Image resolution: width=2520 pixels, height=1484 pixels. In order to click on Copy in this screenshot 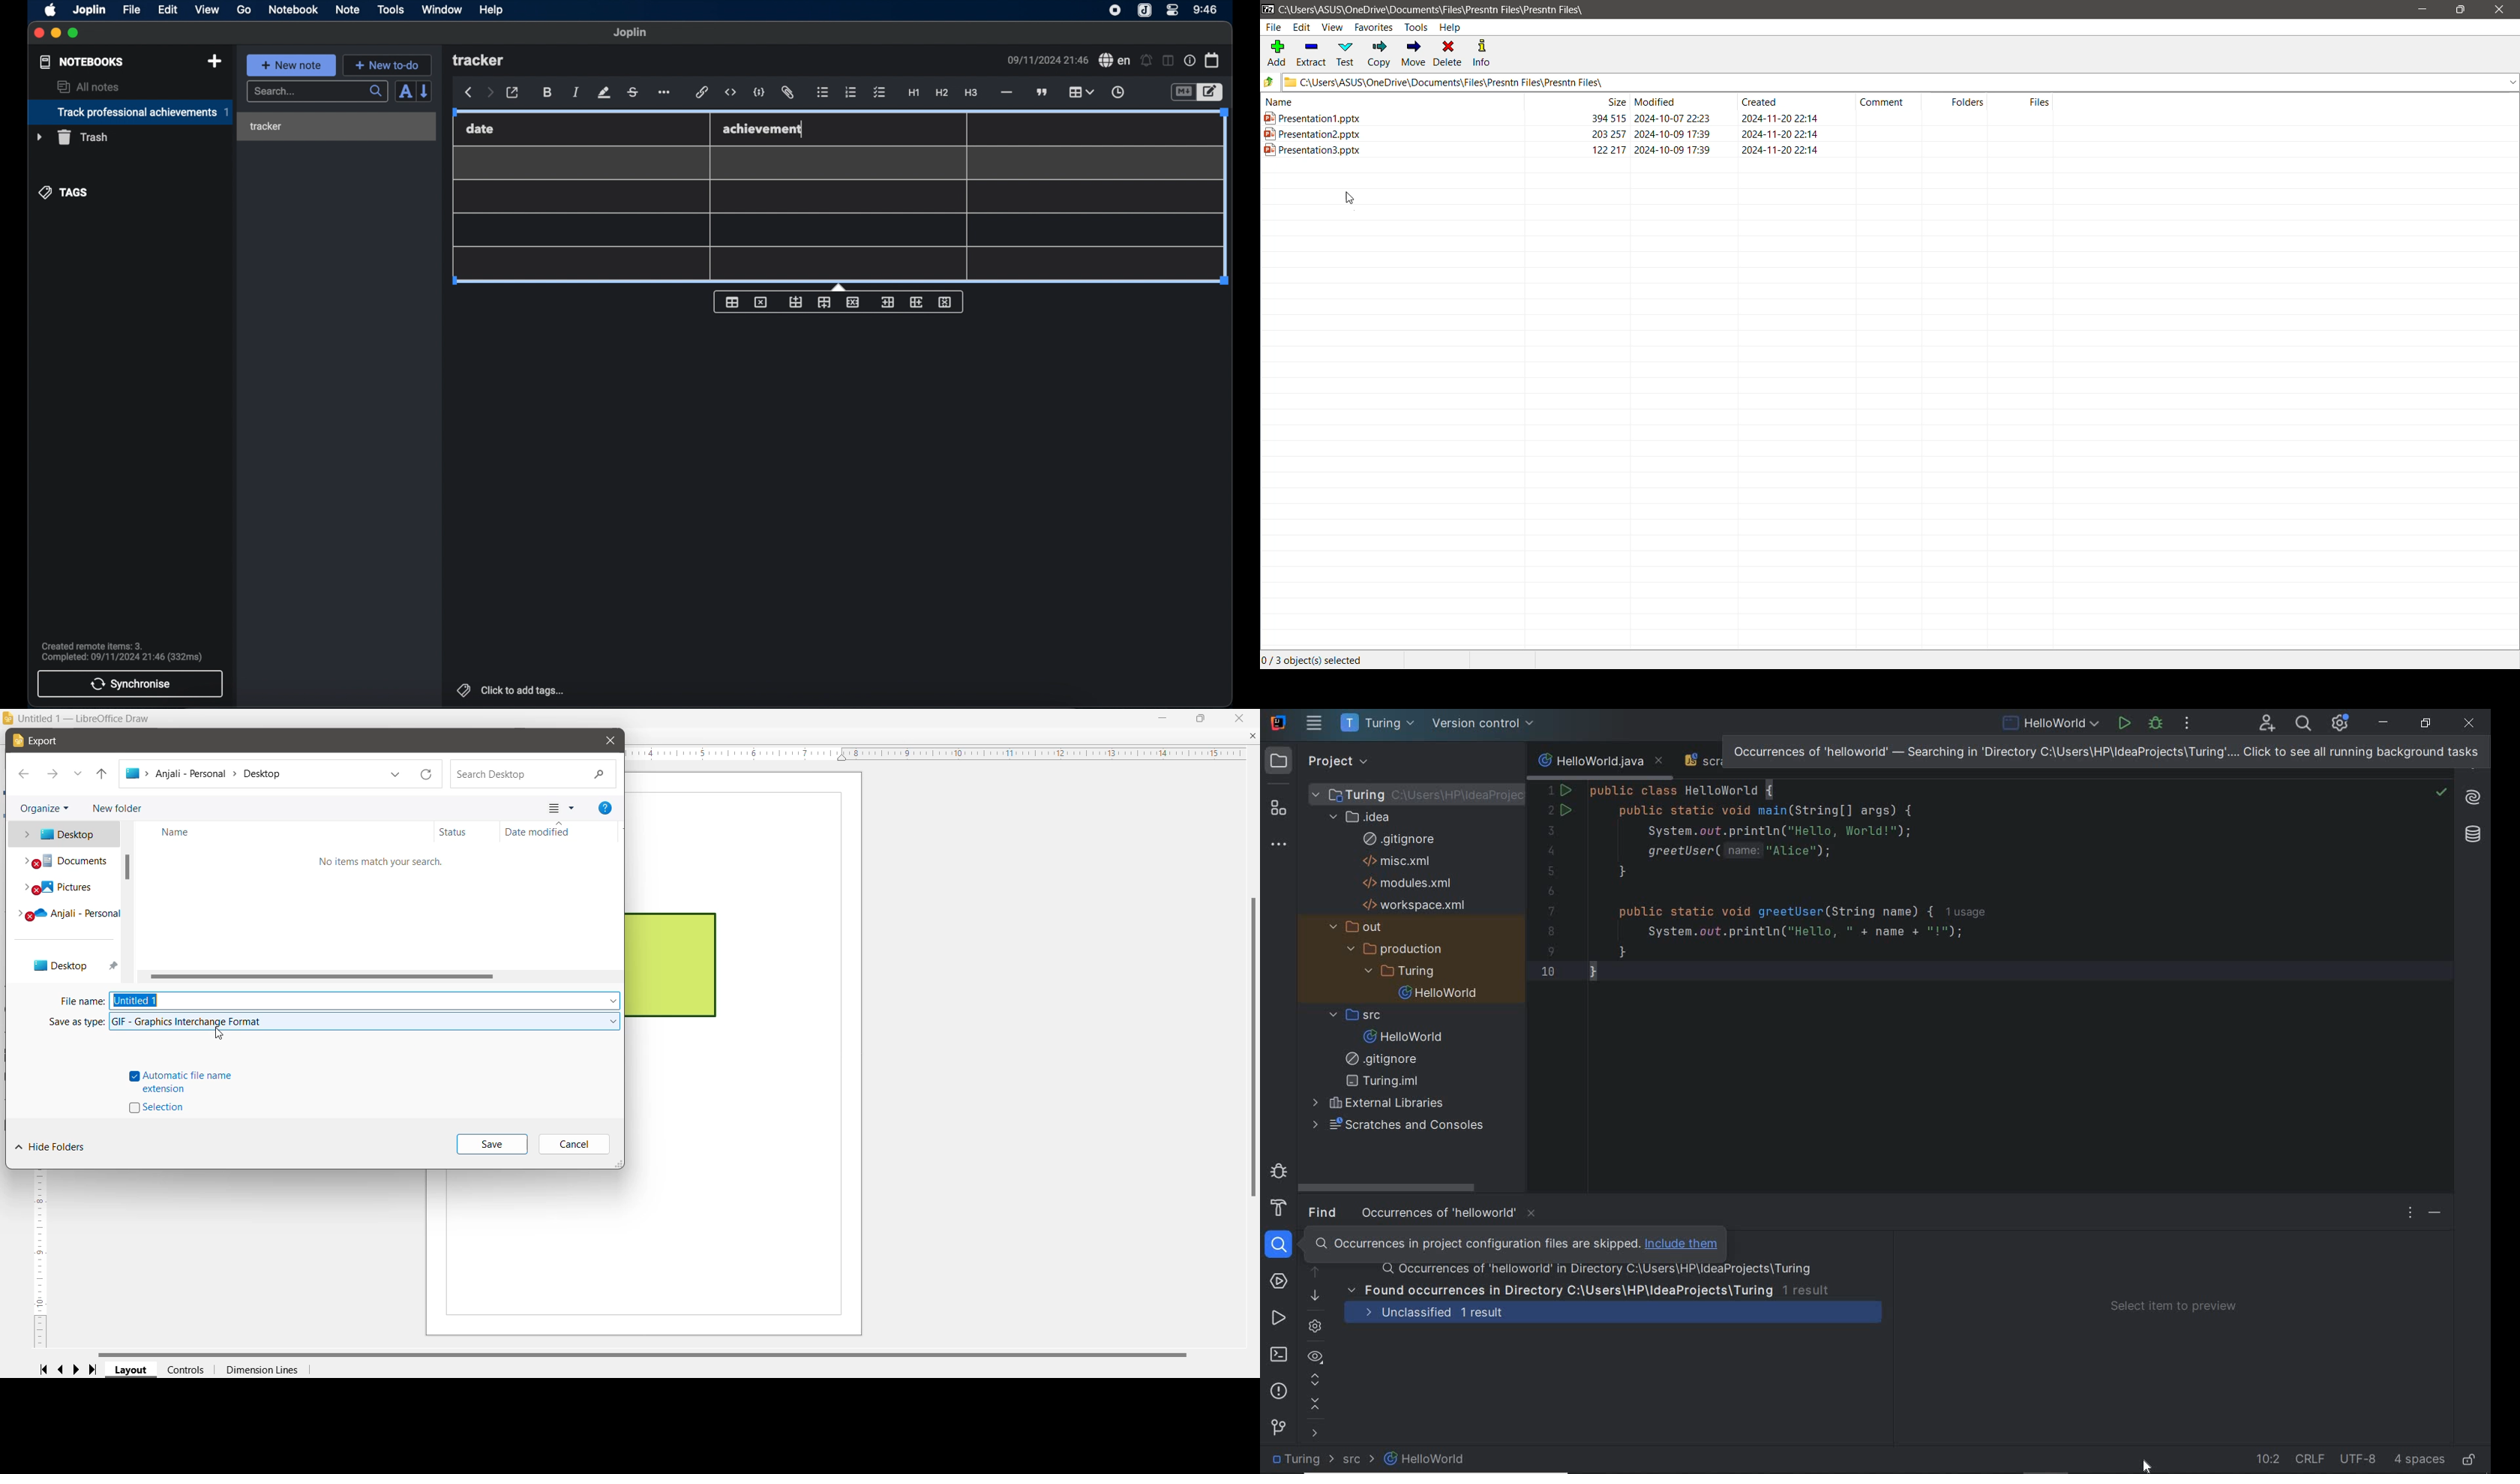, I will do `click(1379, 53)`.